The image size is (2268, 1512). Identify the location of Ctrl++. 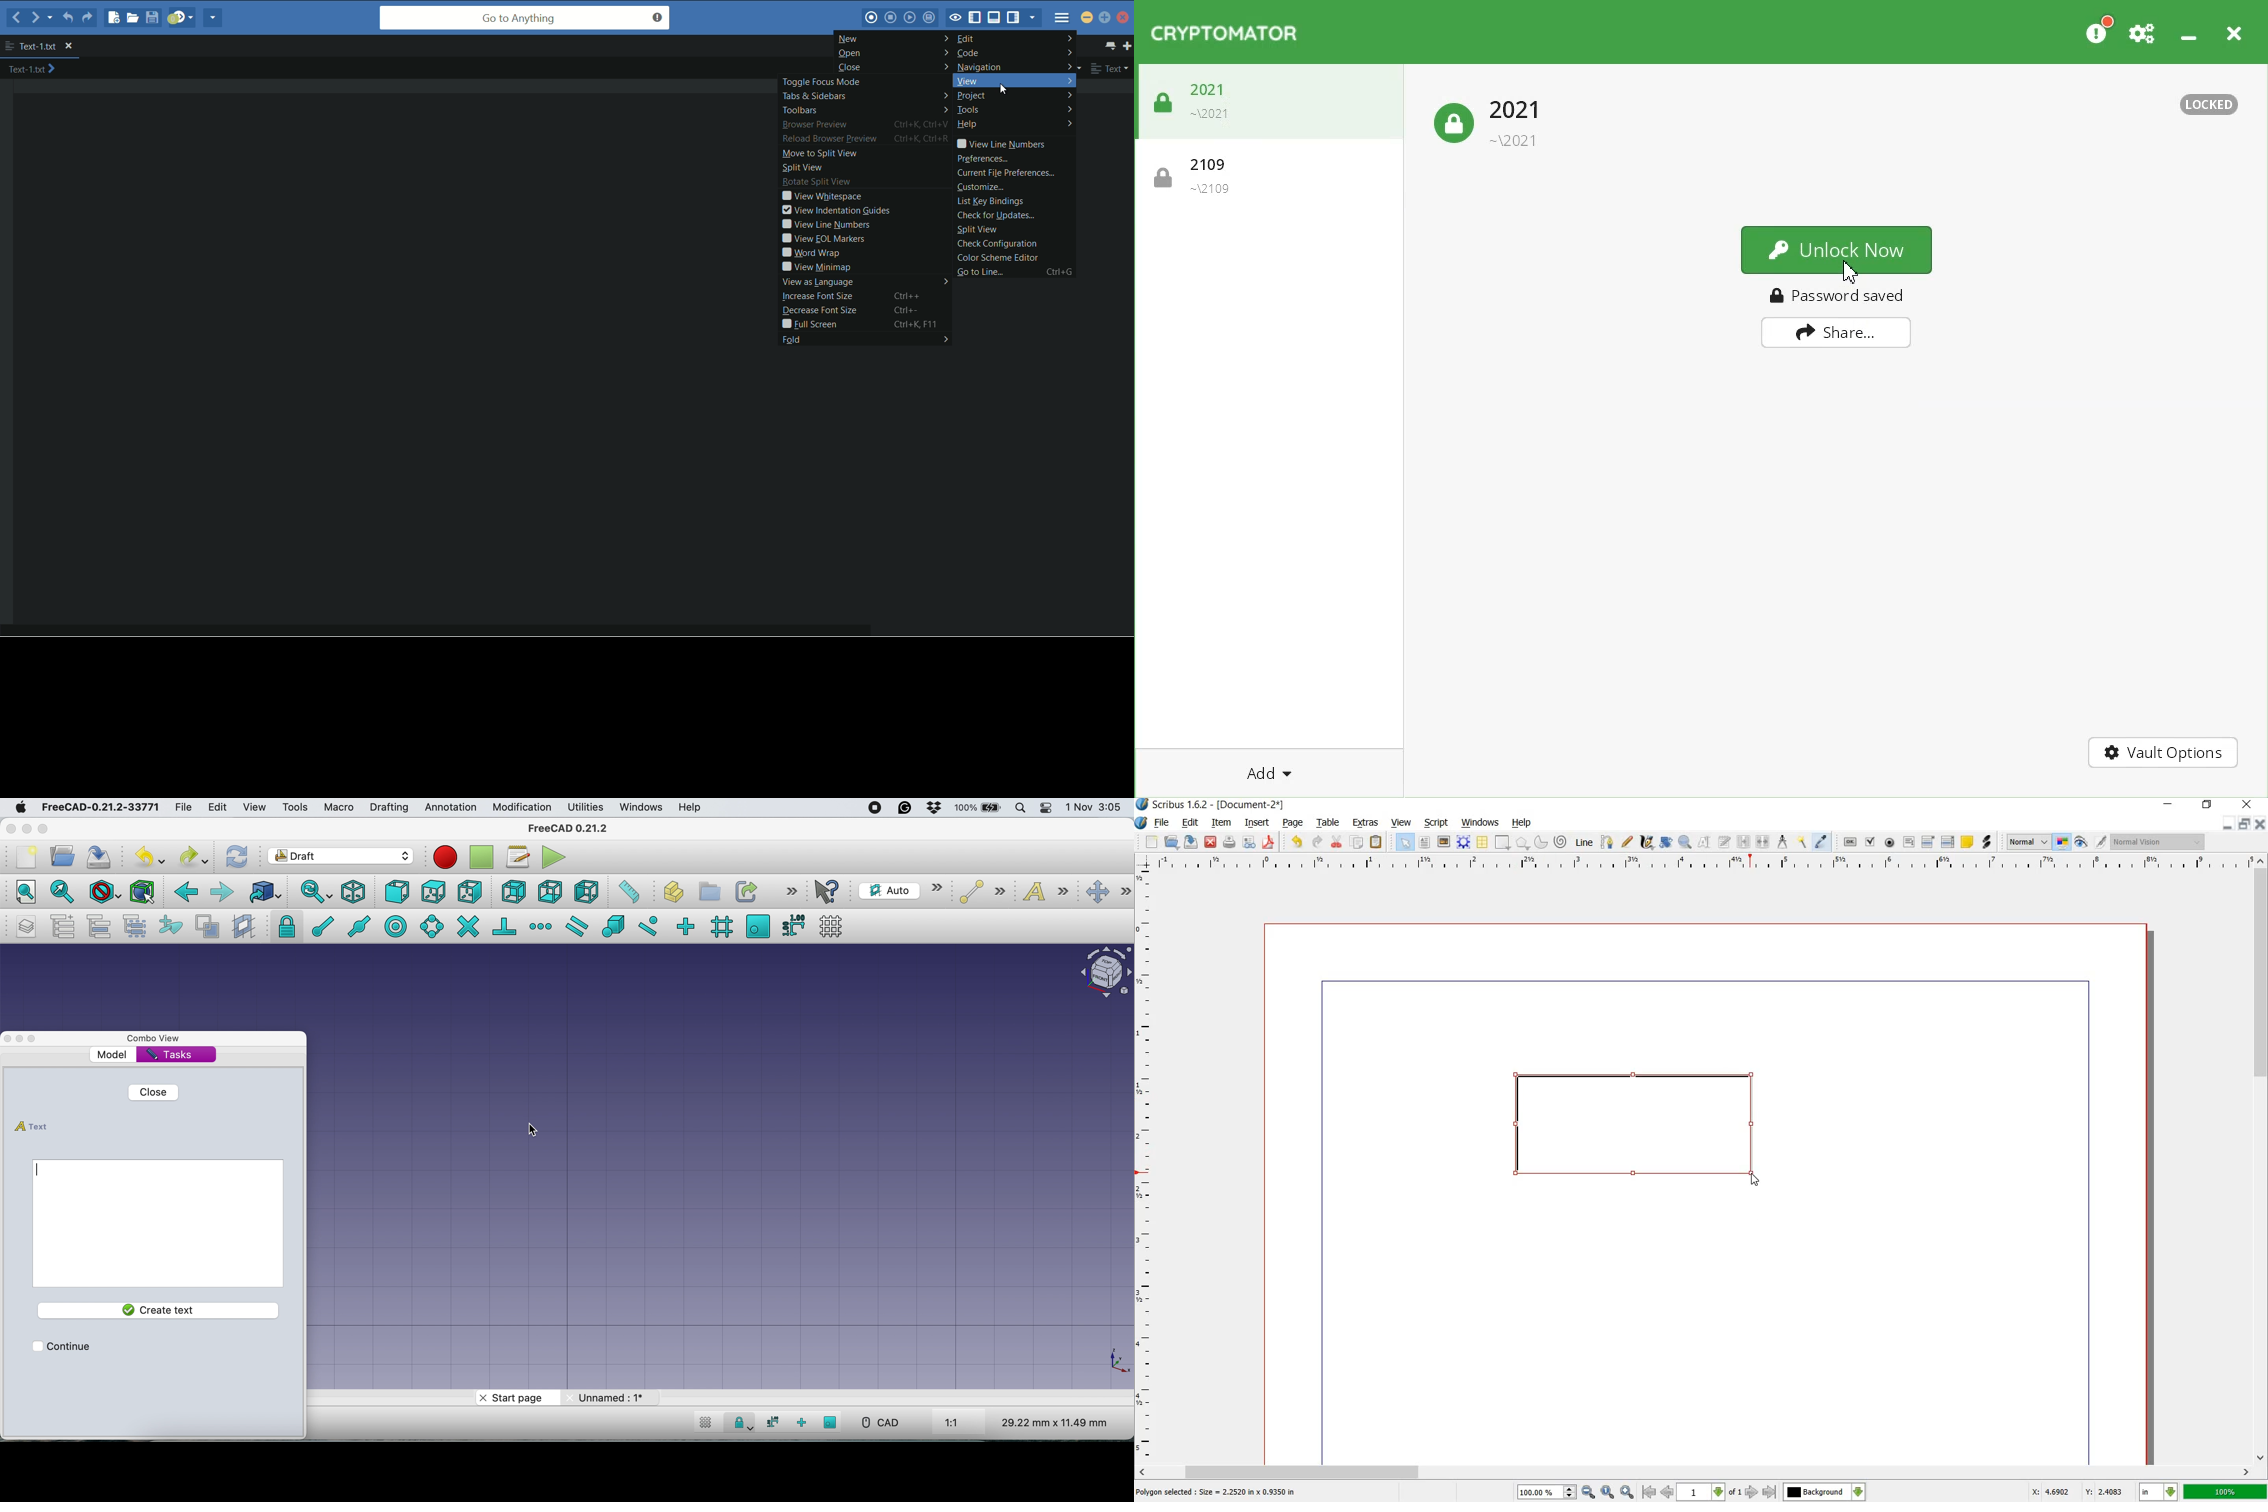
(902, 295).